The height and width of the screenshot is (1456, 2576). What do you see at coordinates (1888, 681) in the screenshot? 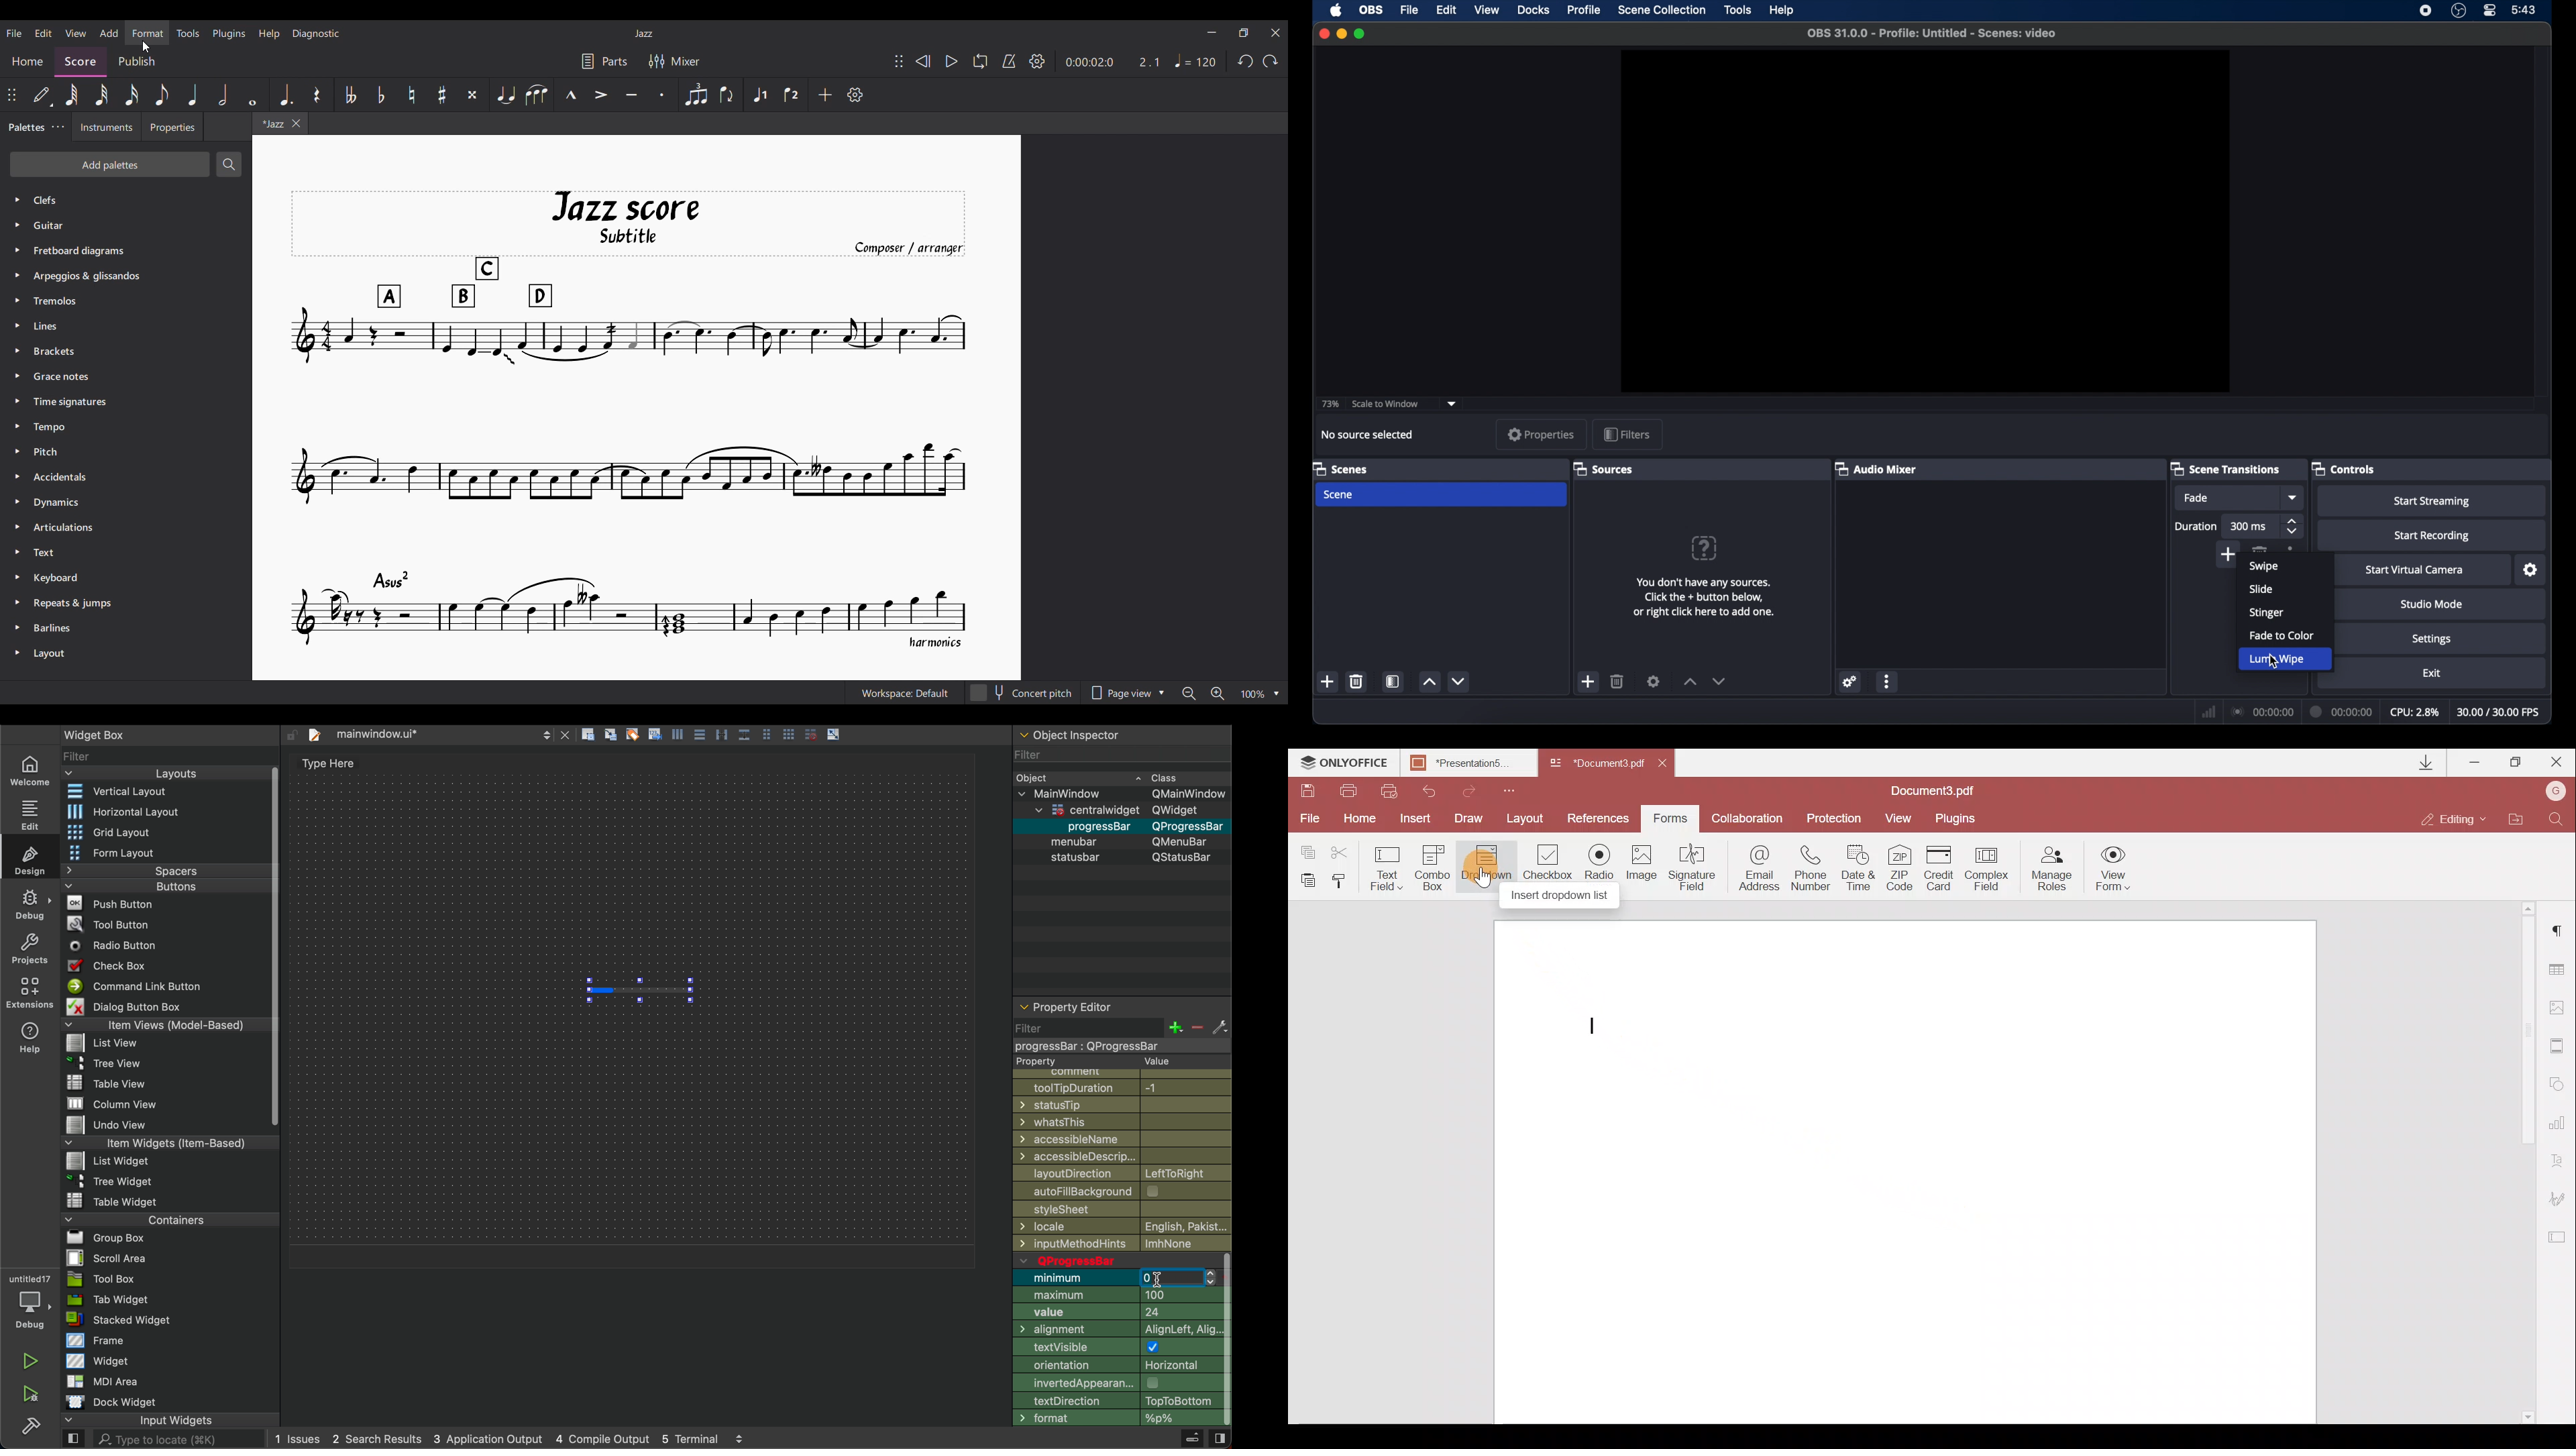
I see `more options` at bounding box center [1888, 681].